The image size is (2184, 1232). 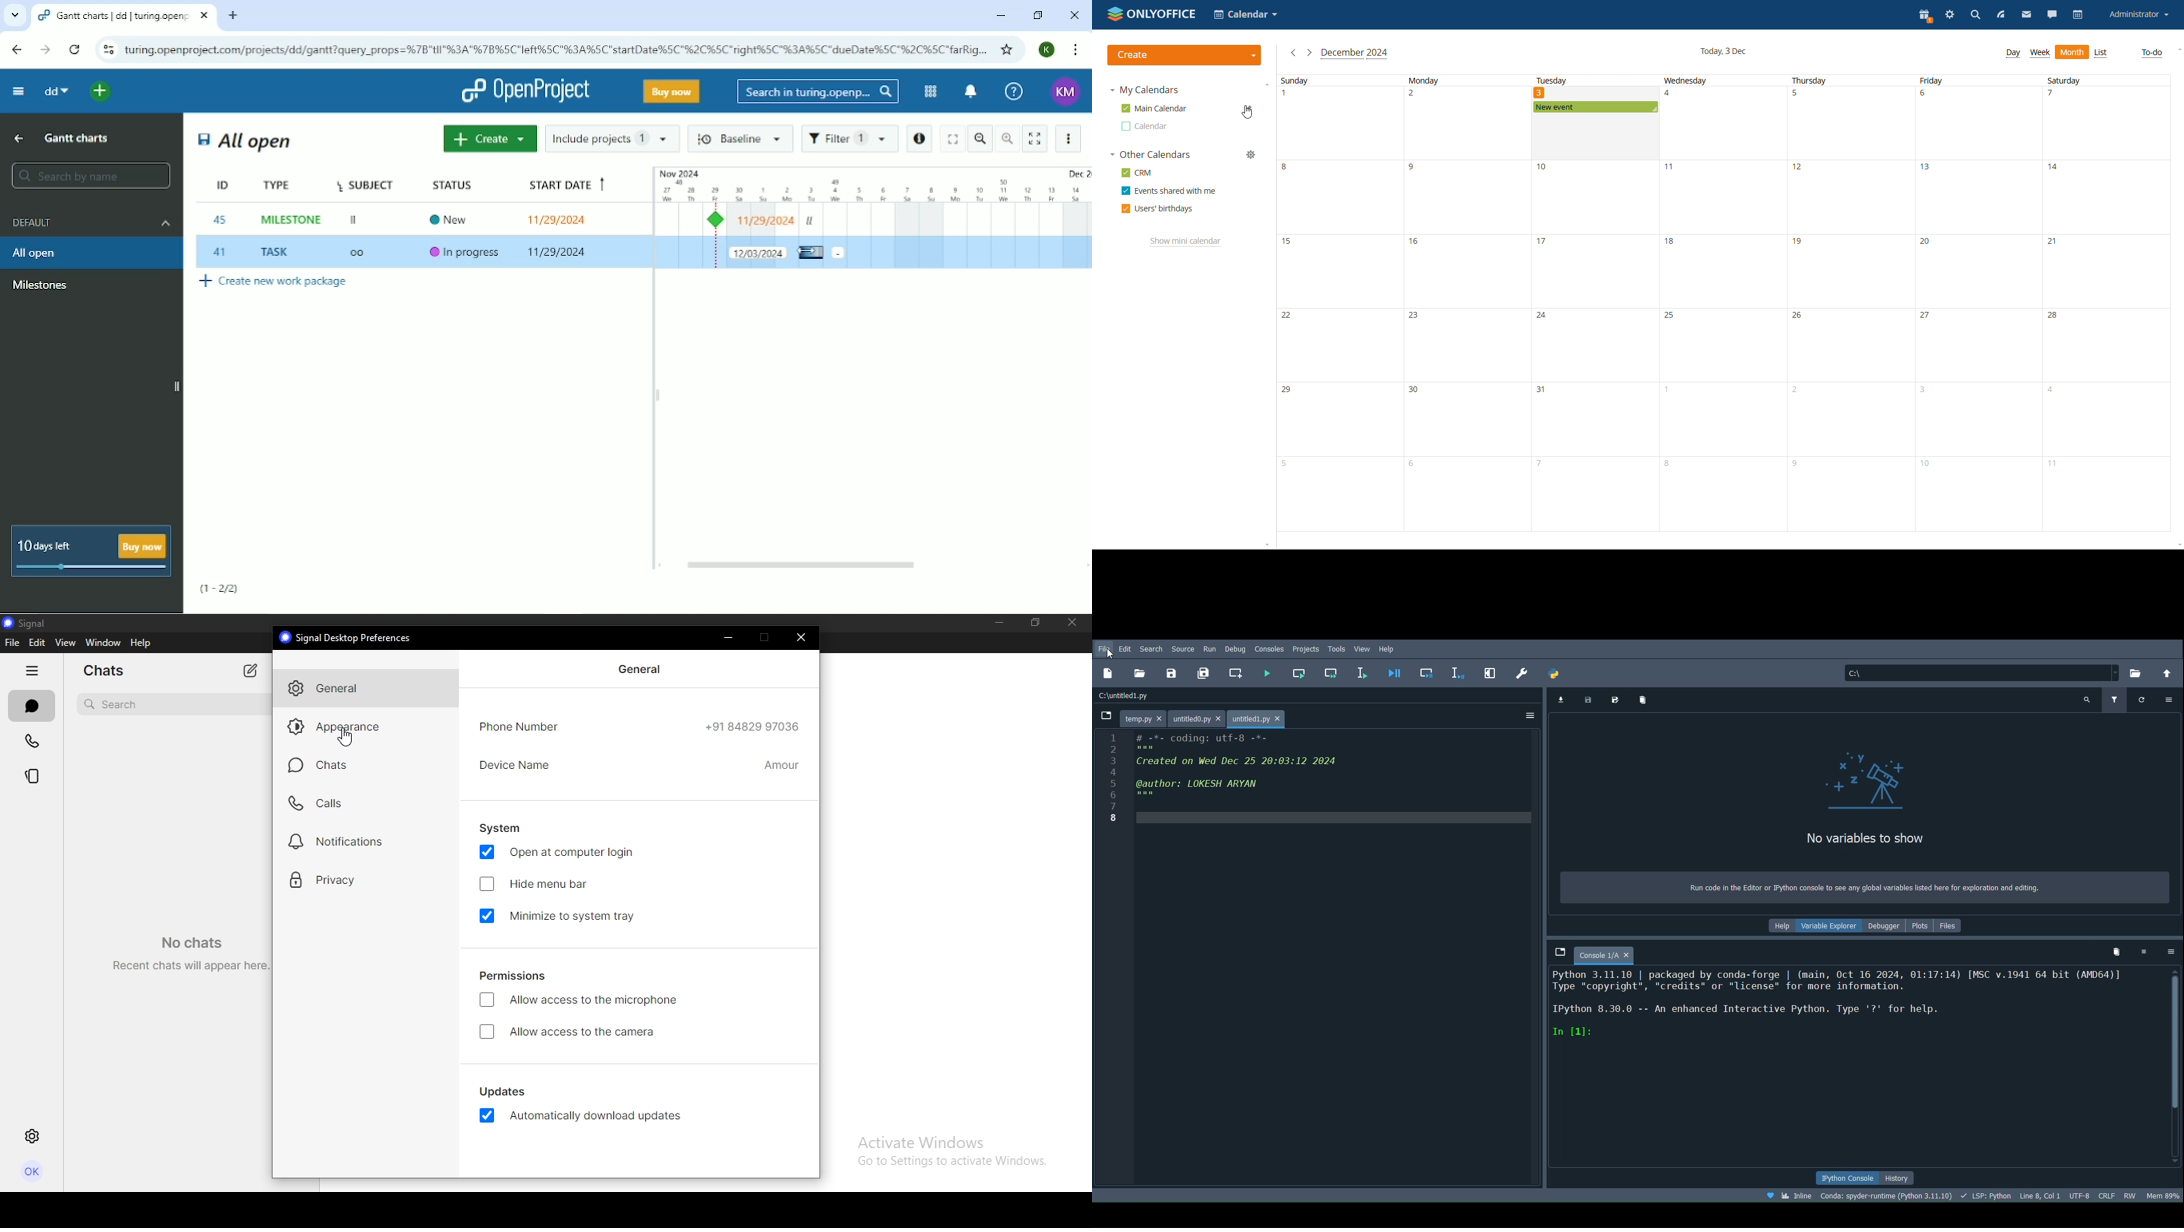 I want to click on No variables to show, so click(x=1877, y=840).